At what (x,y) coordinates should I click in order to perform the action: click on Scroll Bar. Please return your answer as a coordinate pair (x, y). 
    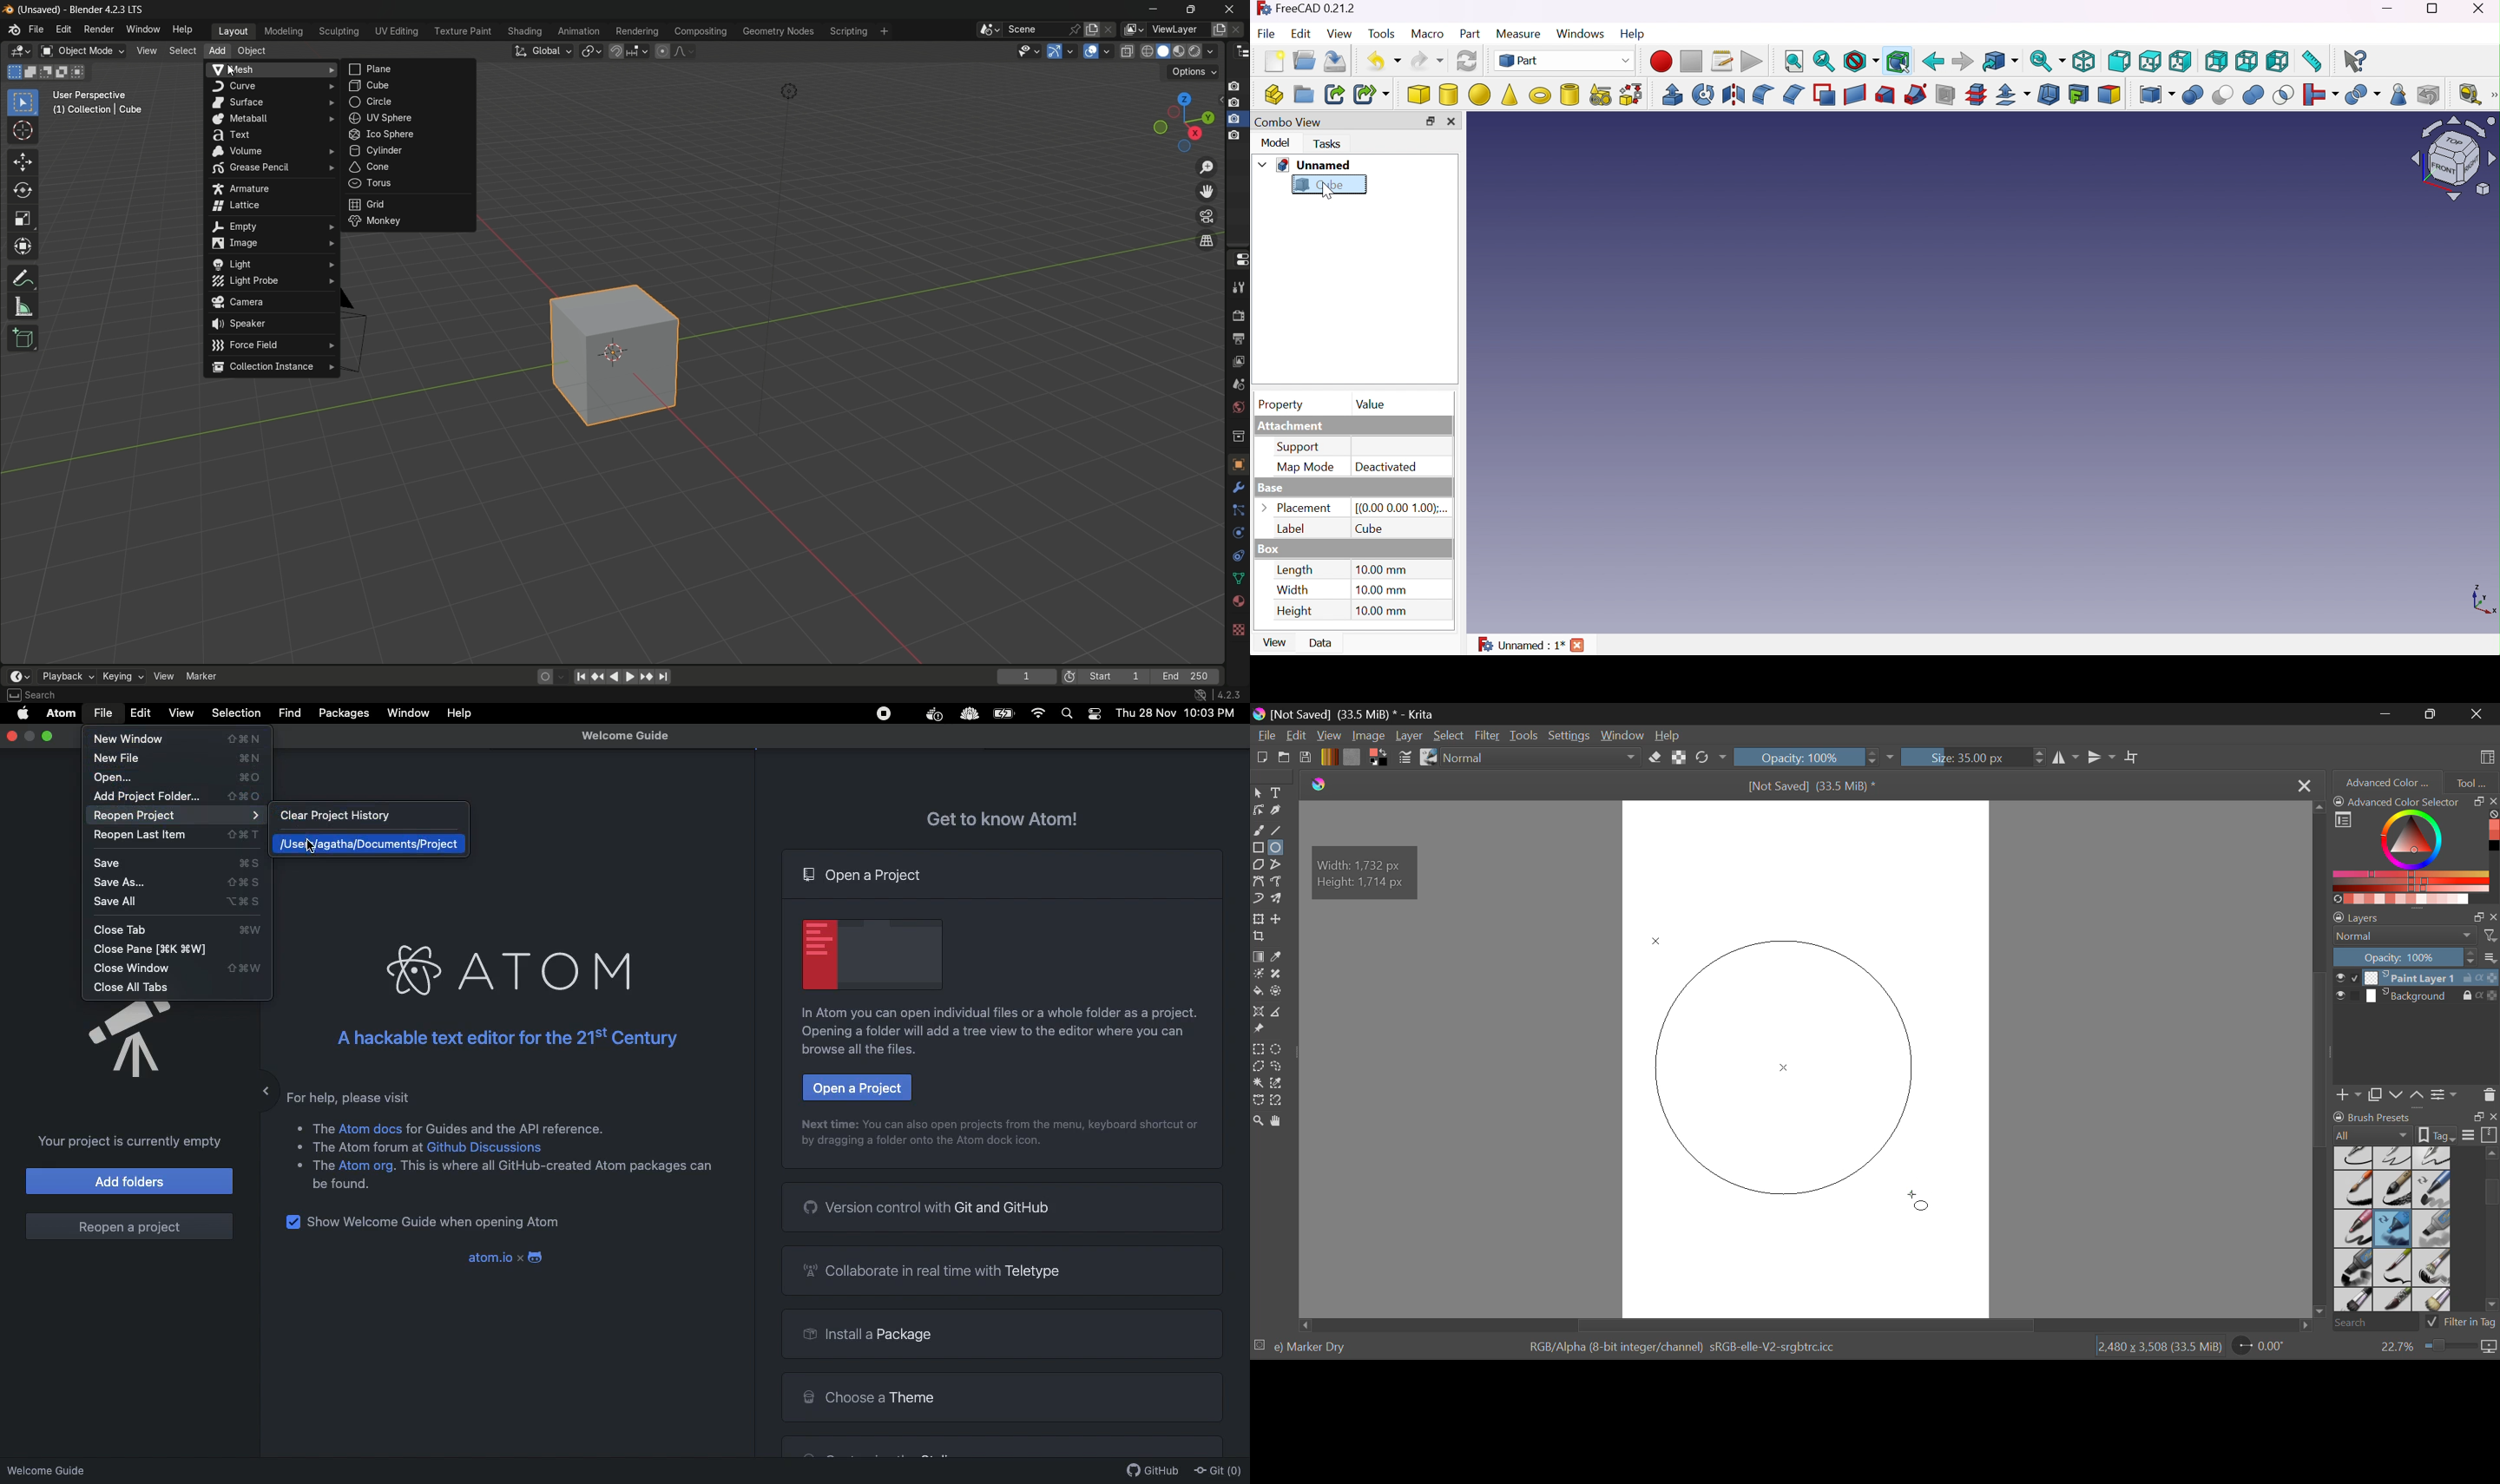
    Looking at the image, I should click on (2322, 1062).